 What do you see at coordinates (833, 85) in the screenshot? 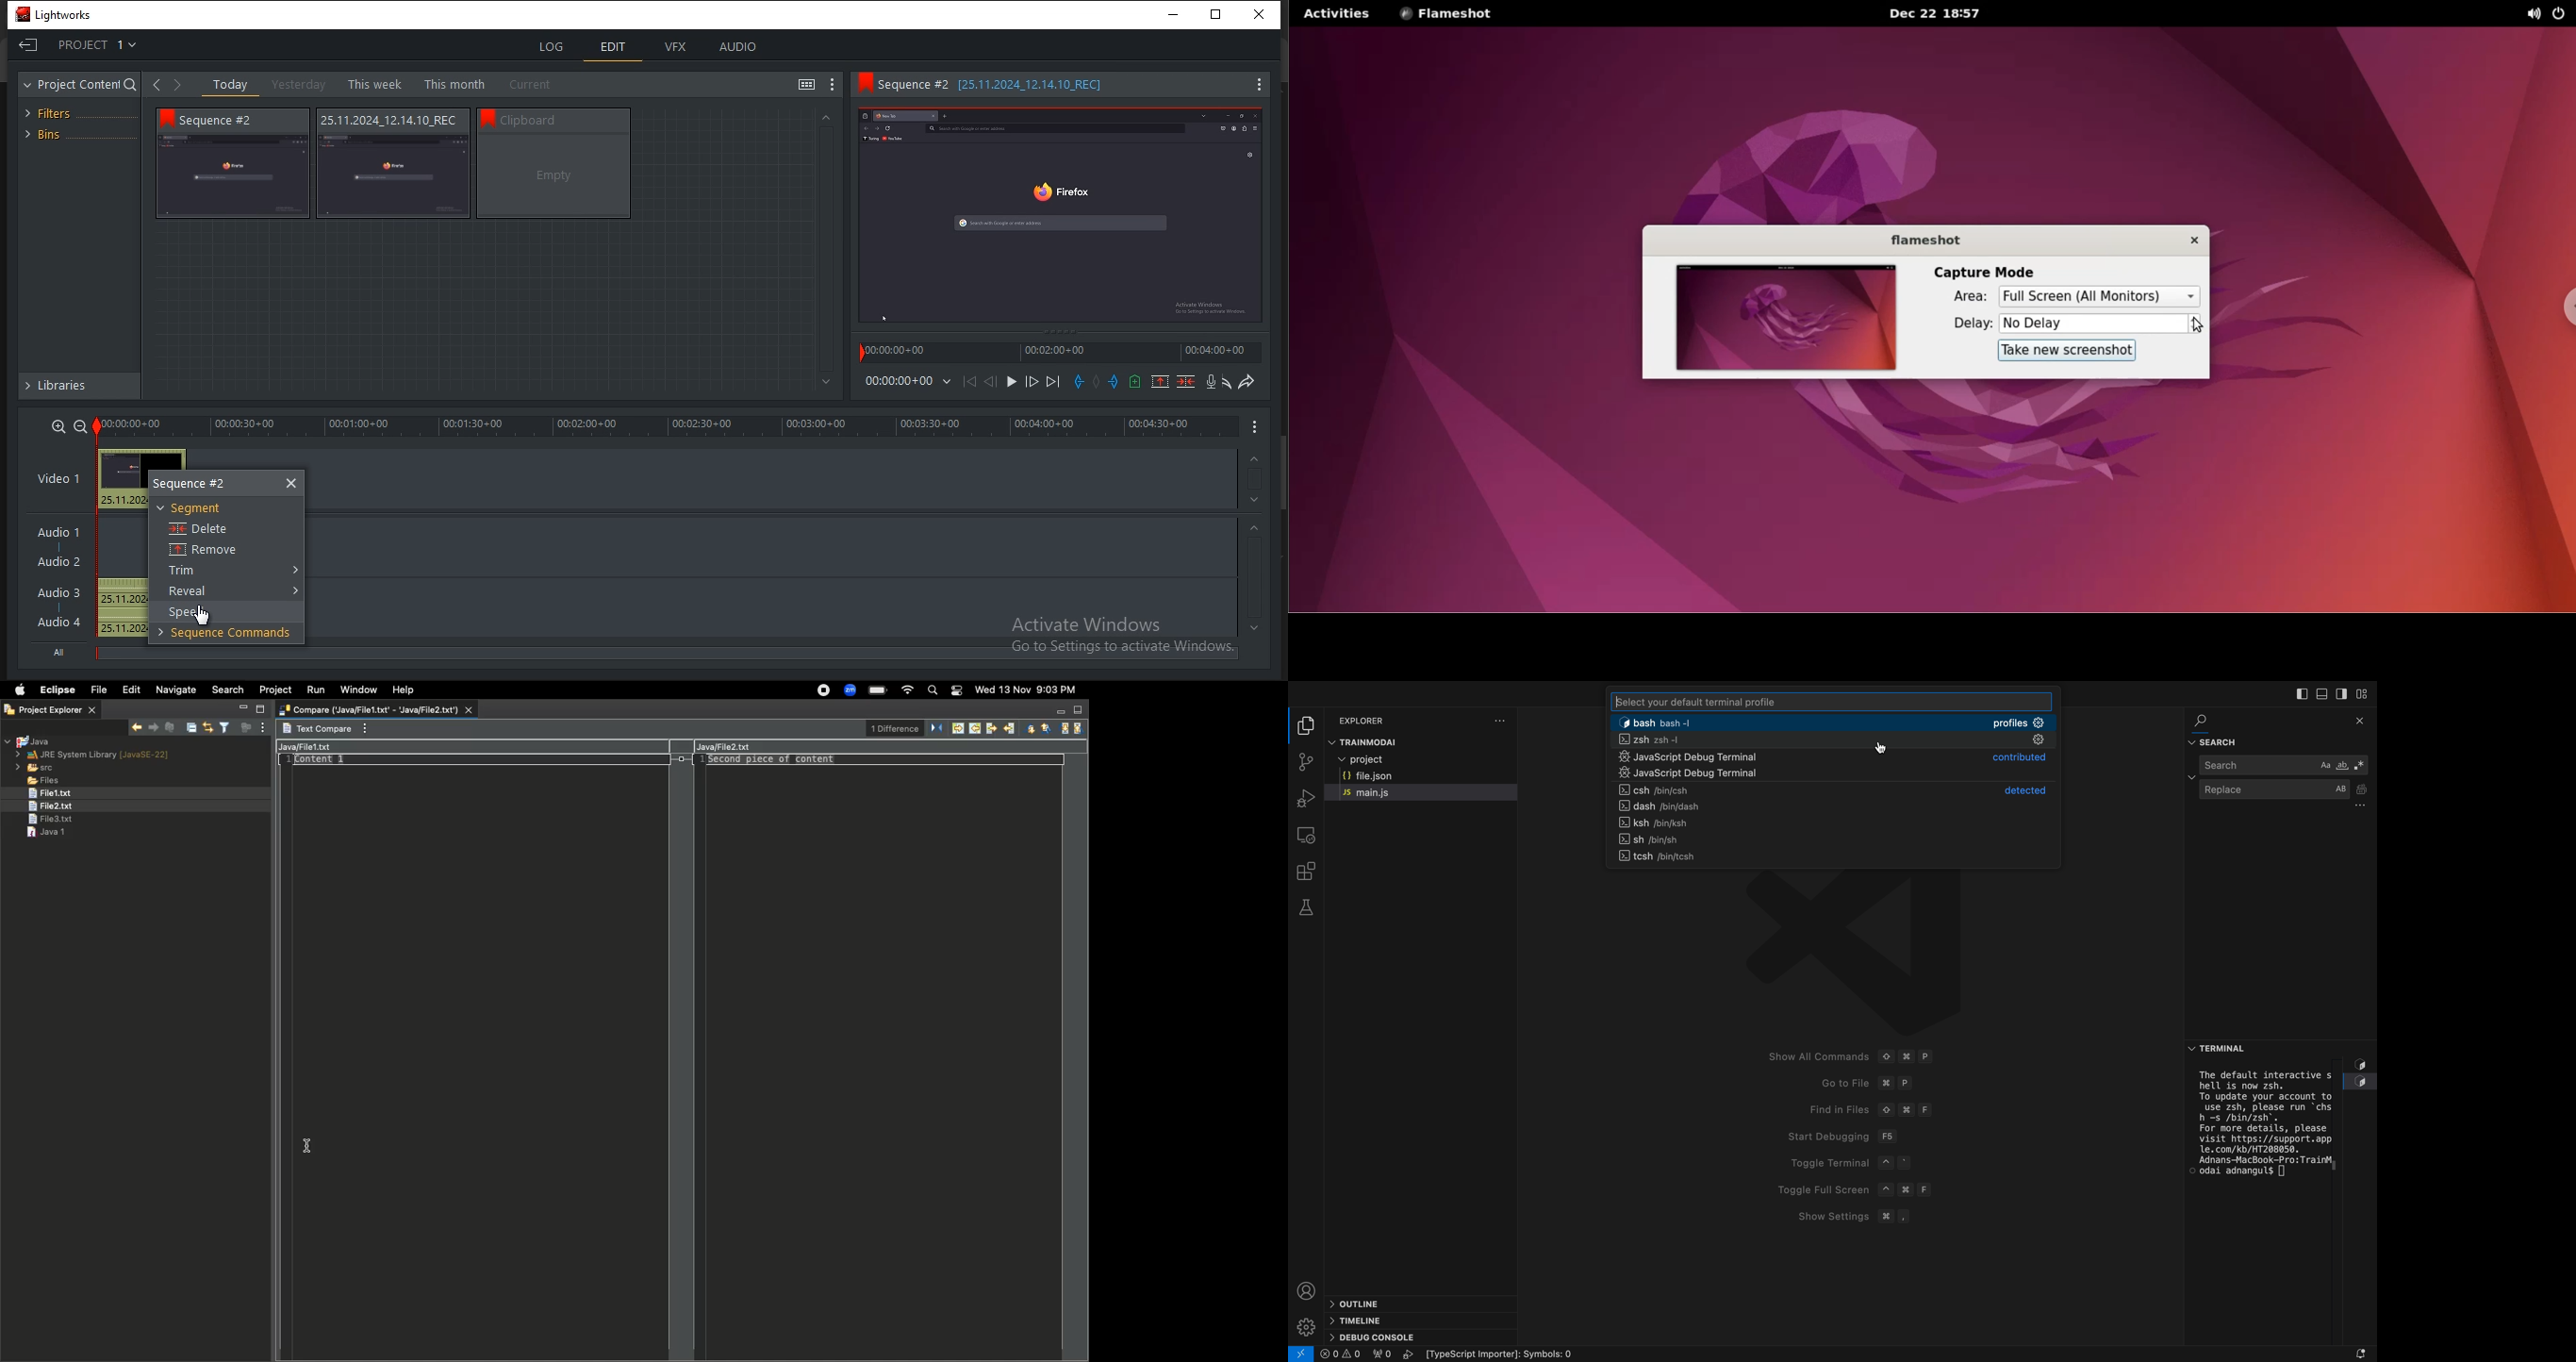
I see `show settings menu` at bounding box center [833, 85].